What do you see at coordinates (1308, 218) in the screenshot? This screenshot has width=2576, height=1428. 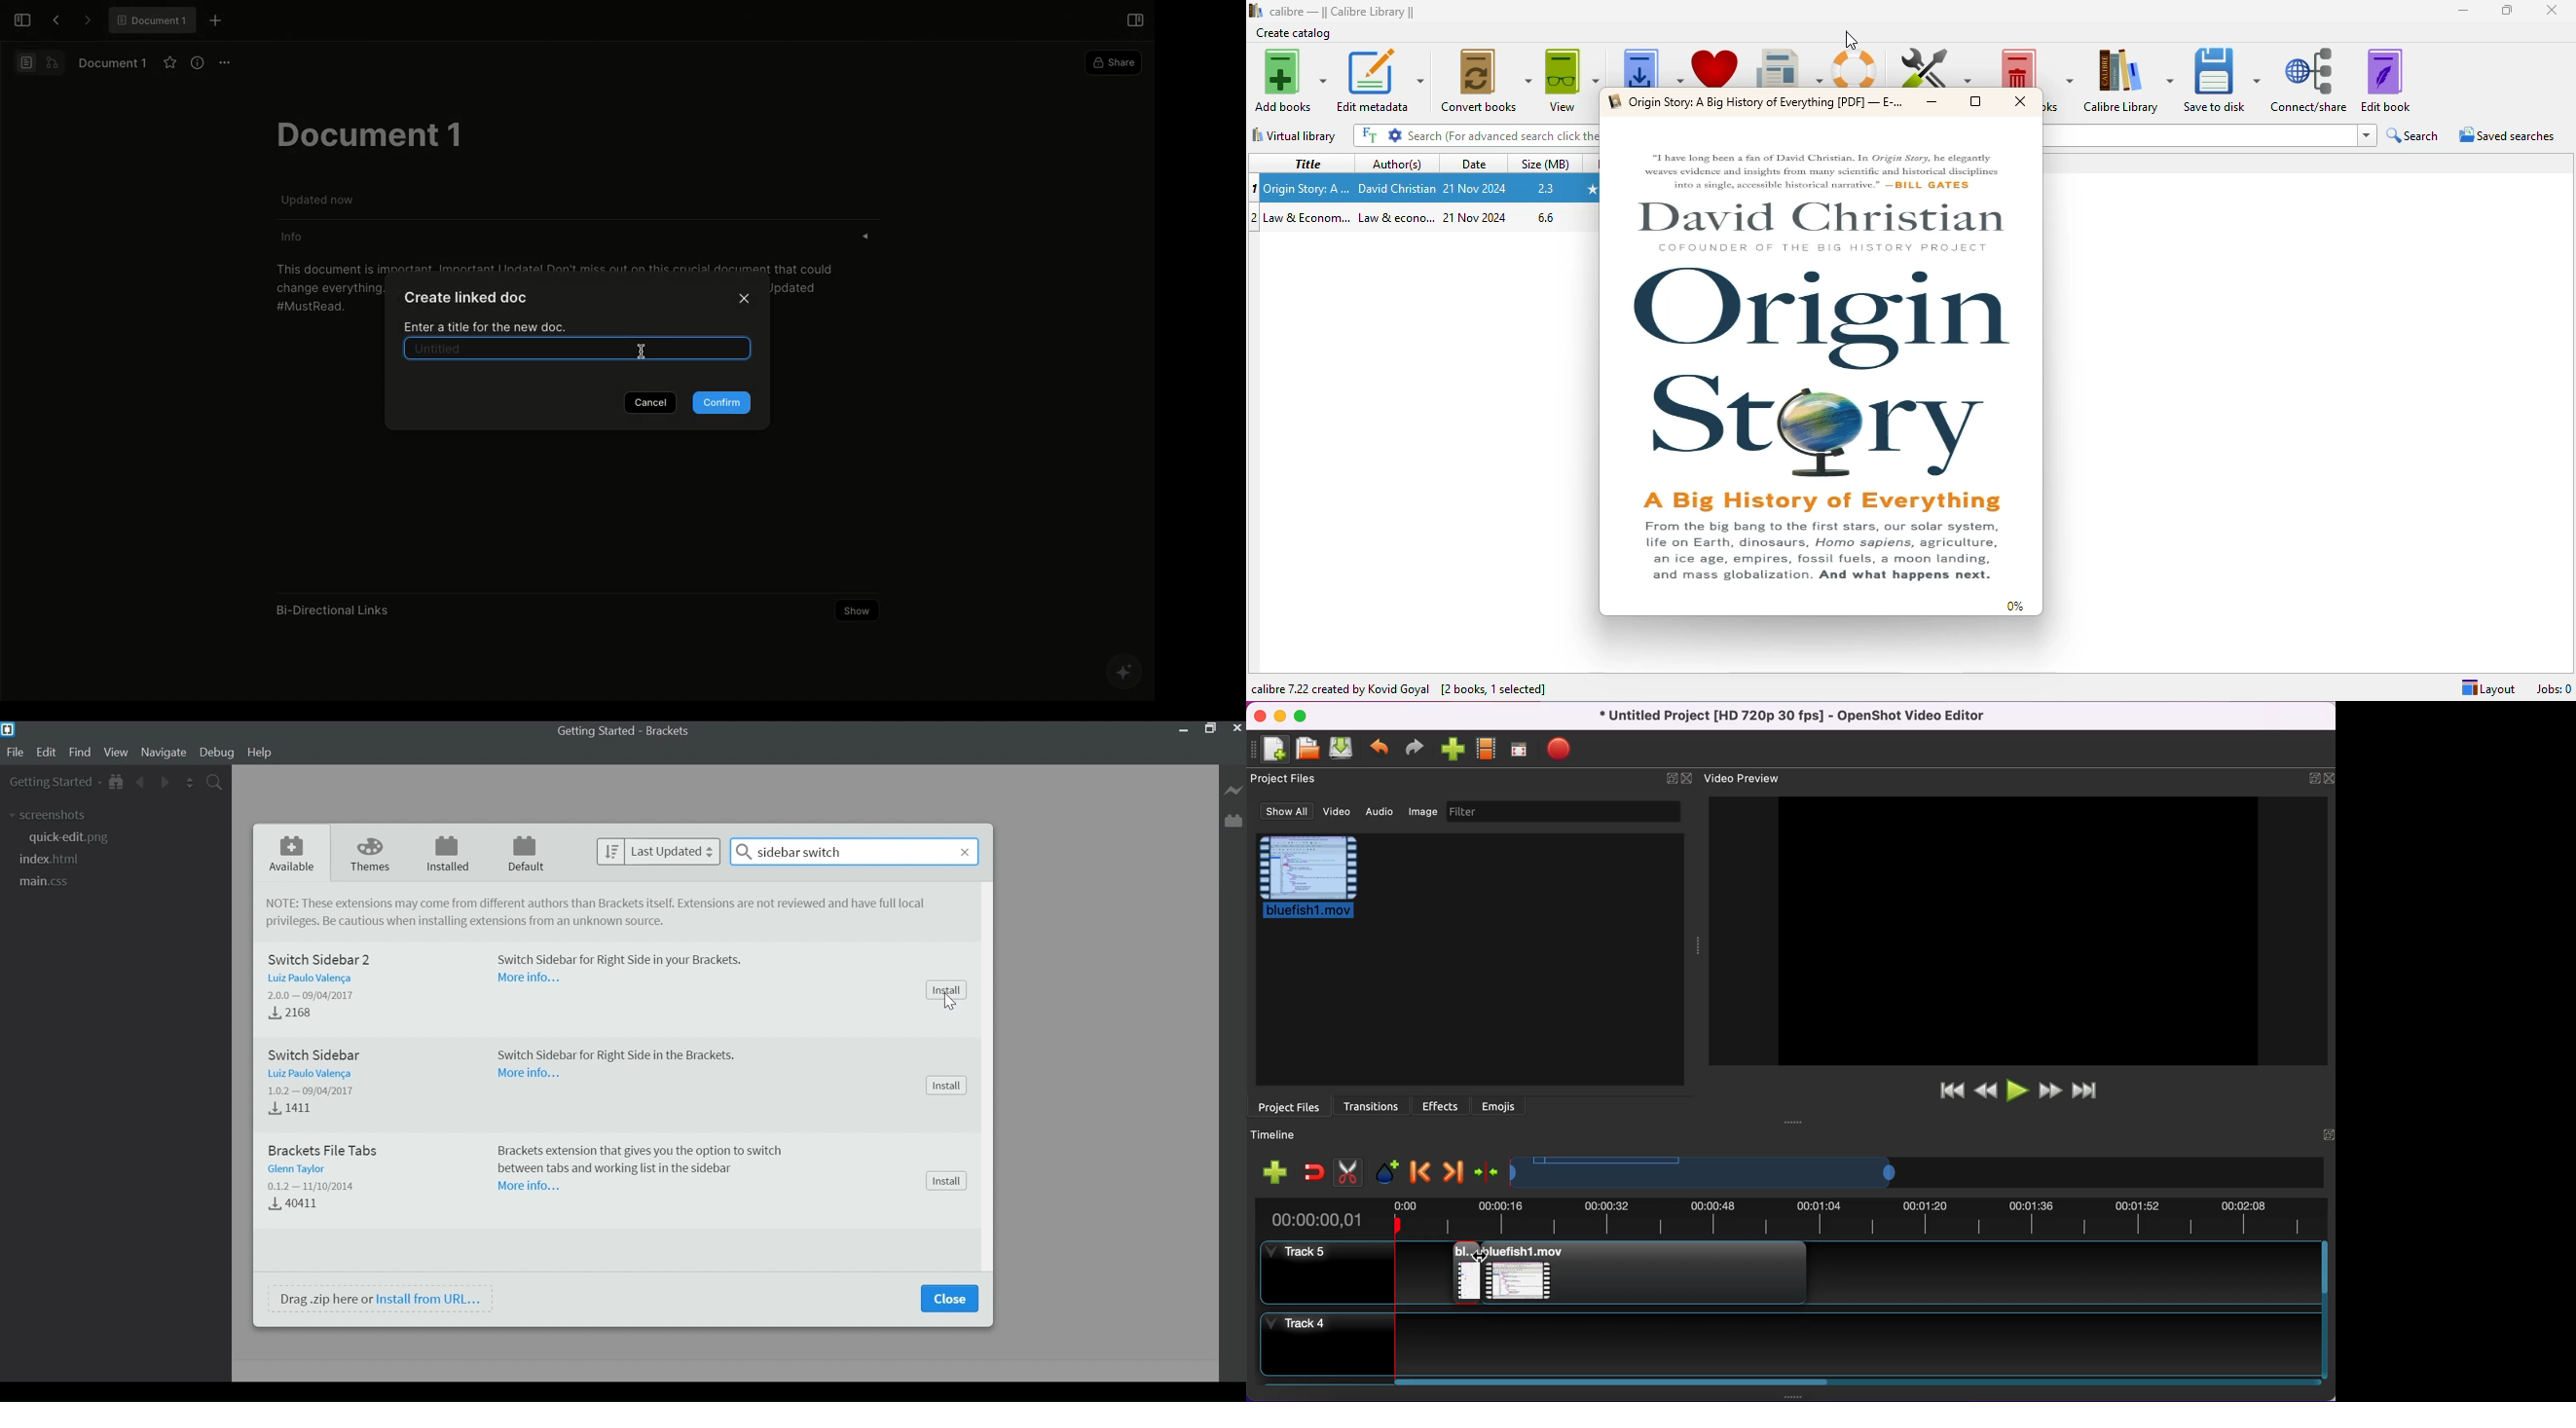 I see `Title` at bounding box center [1308, 218].